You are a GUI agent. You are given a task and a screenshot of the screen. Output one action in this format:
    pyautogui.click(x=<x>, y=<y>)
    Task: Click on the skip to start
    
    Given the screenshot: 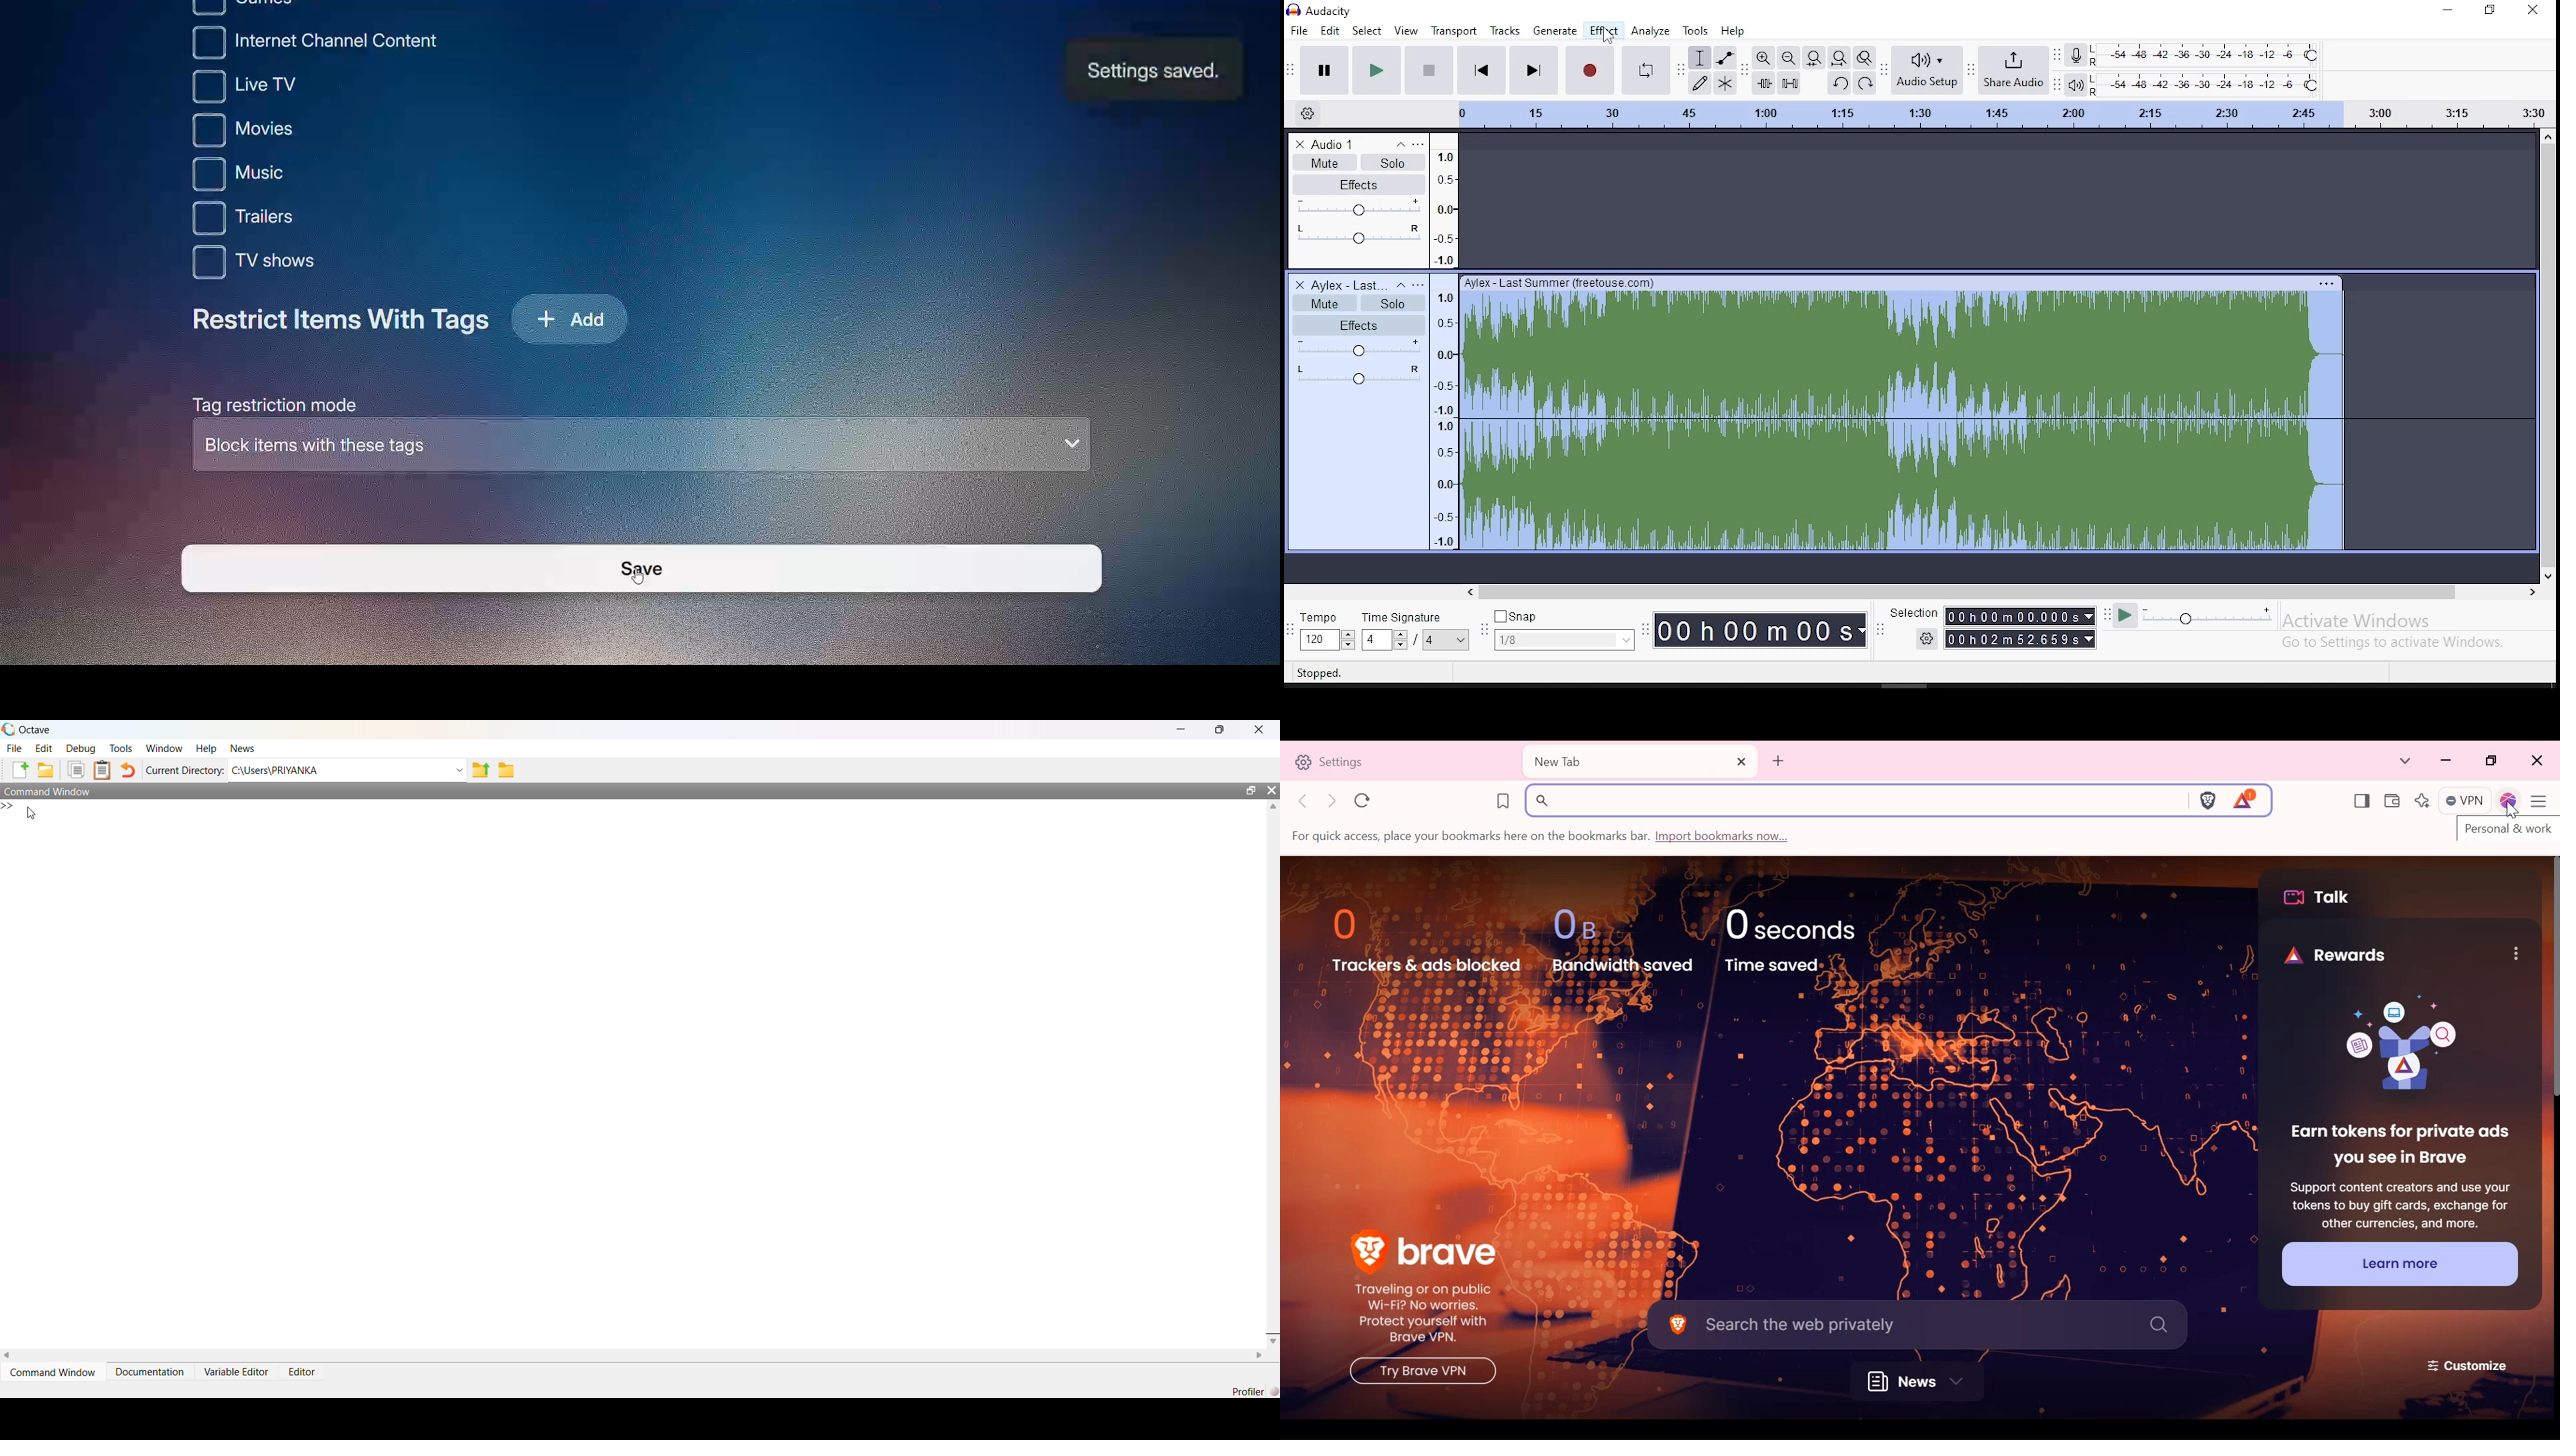 What is the action you would take?
    pyautogui.click(x=1483, y=70)
    